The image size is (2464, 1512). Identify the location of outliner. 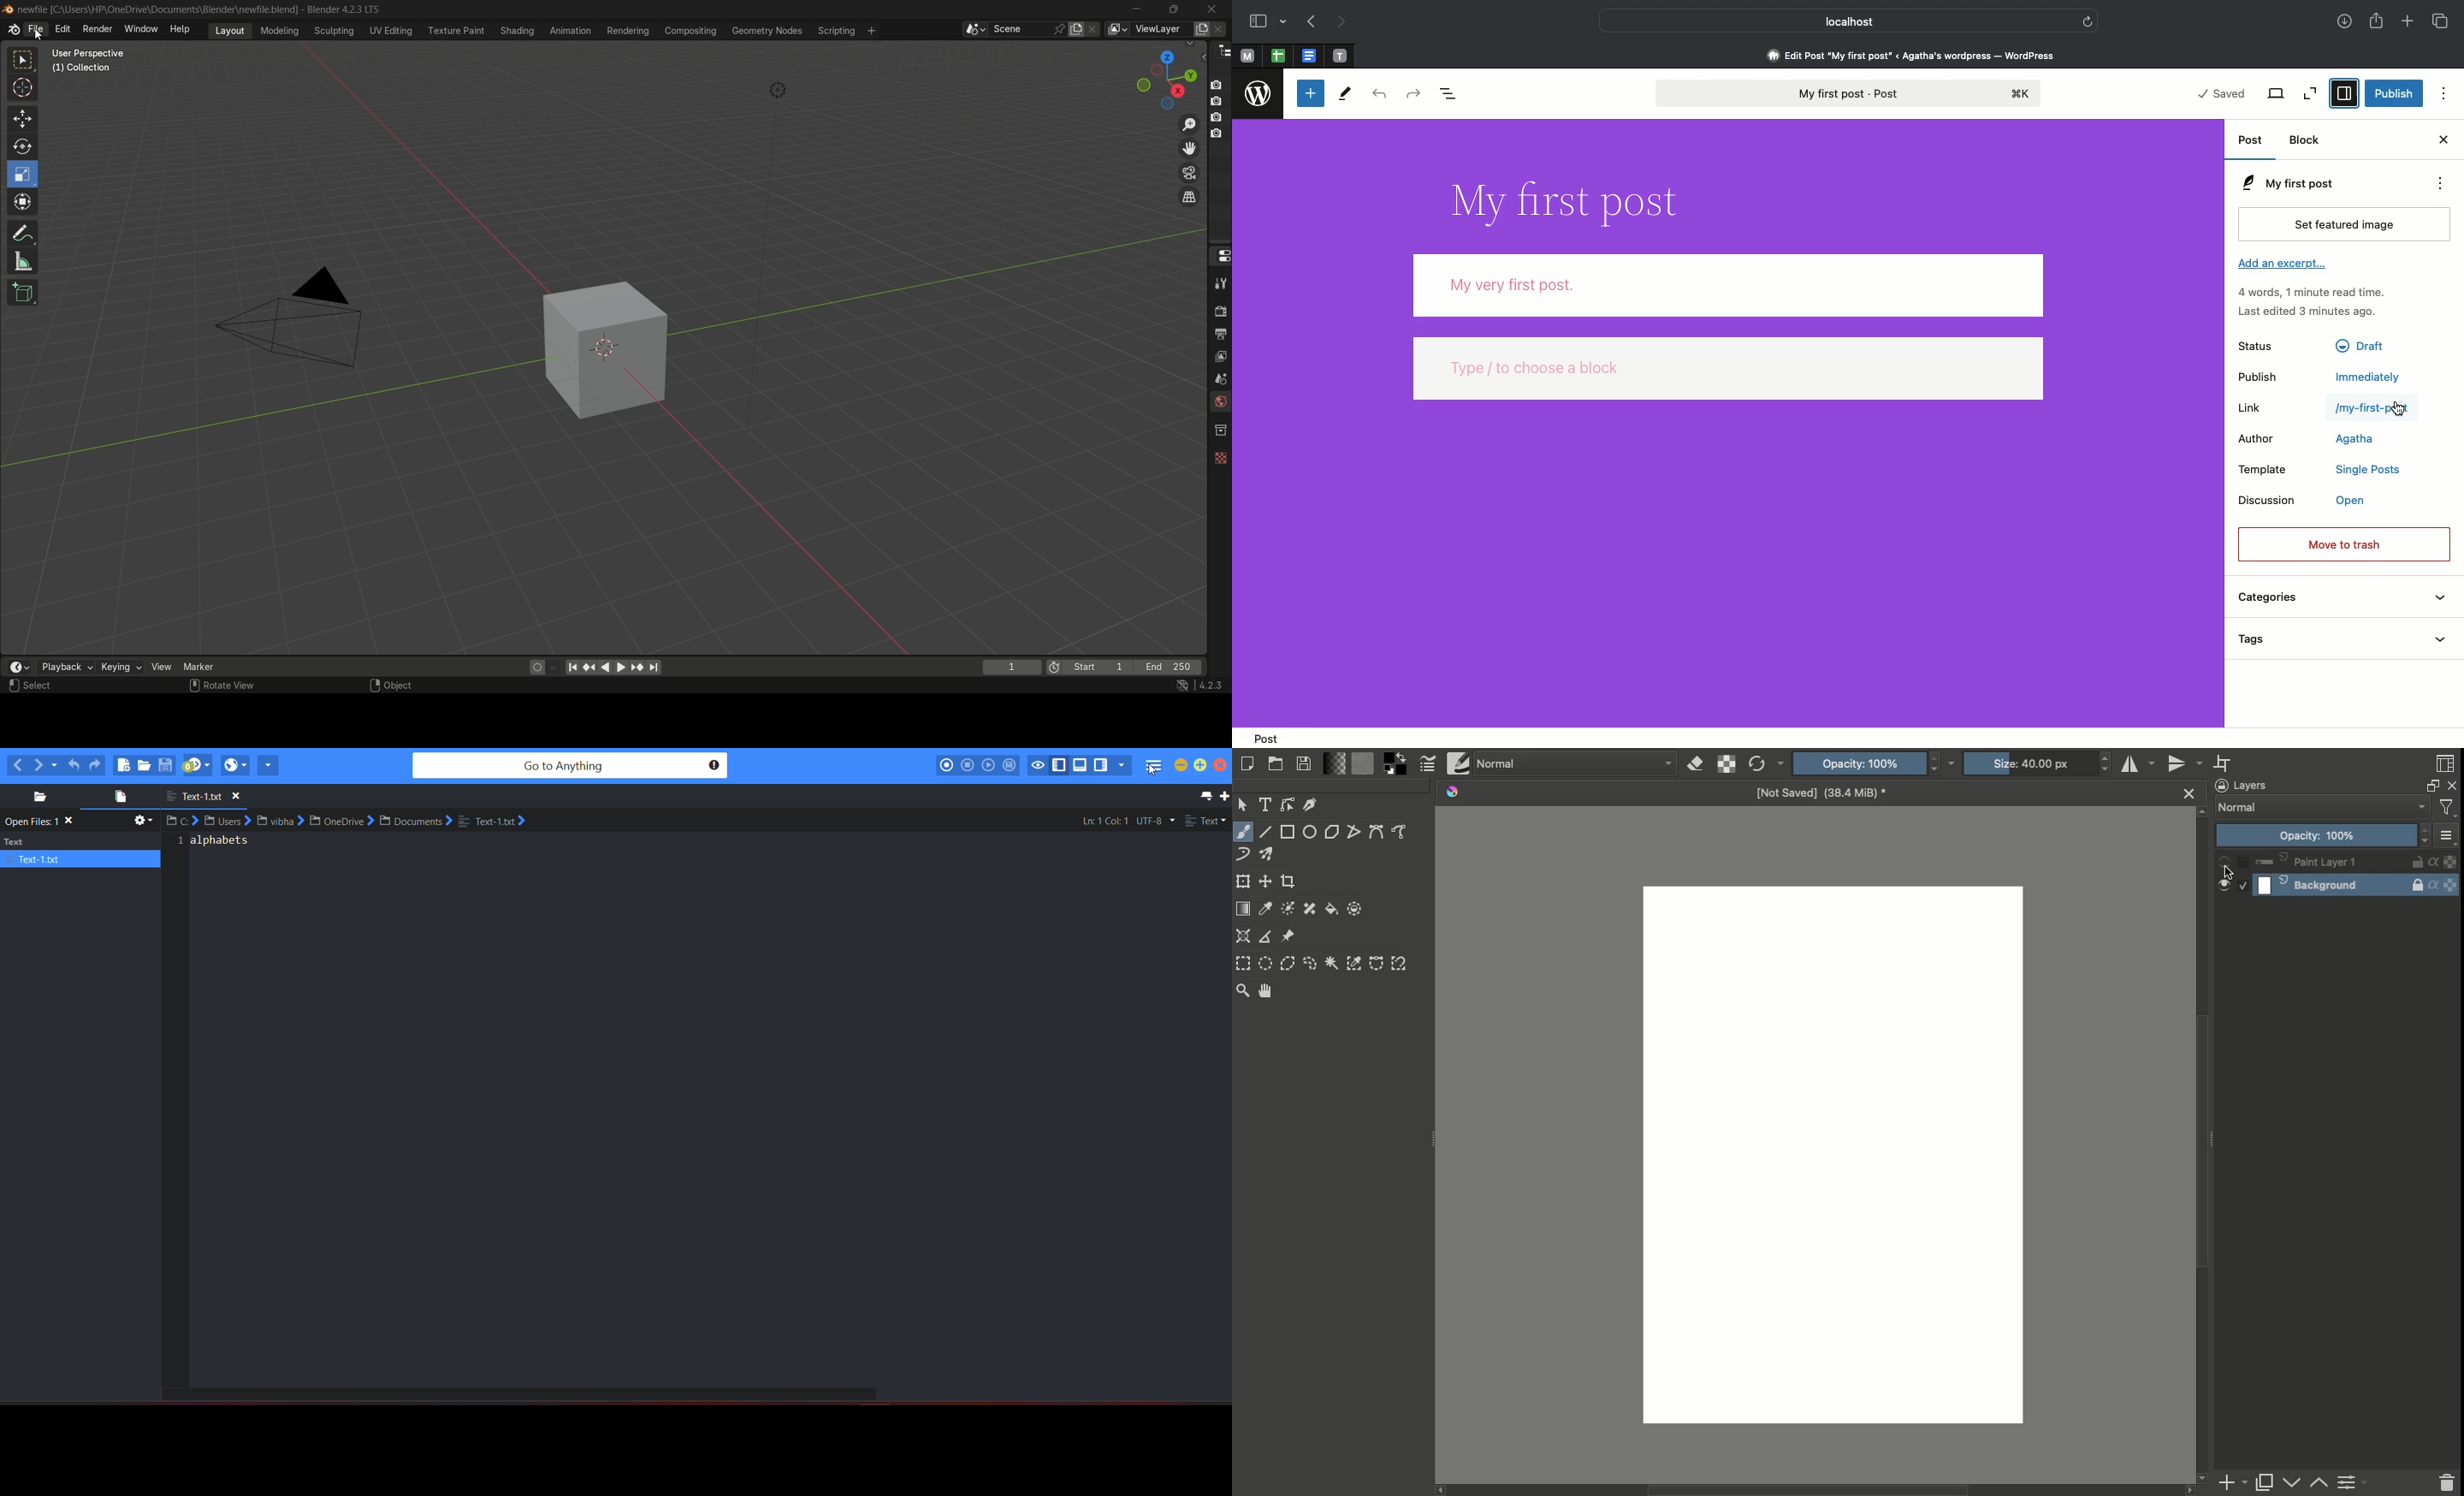
(1220, 50).